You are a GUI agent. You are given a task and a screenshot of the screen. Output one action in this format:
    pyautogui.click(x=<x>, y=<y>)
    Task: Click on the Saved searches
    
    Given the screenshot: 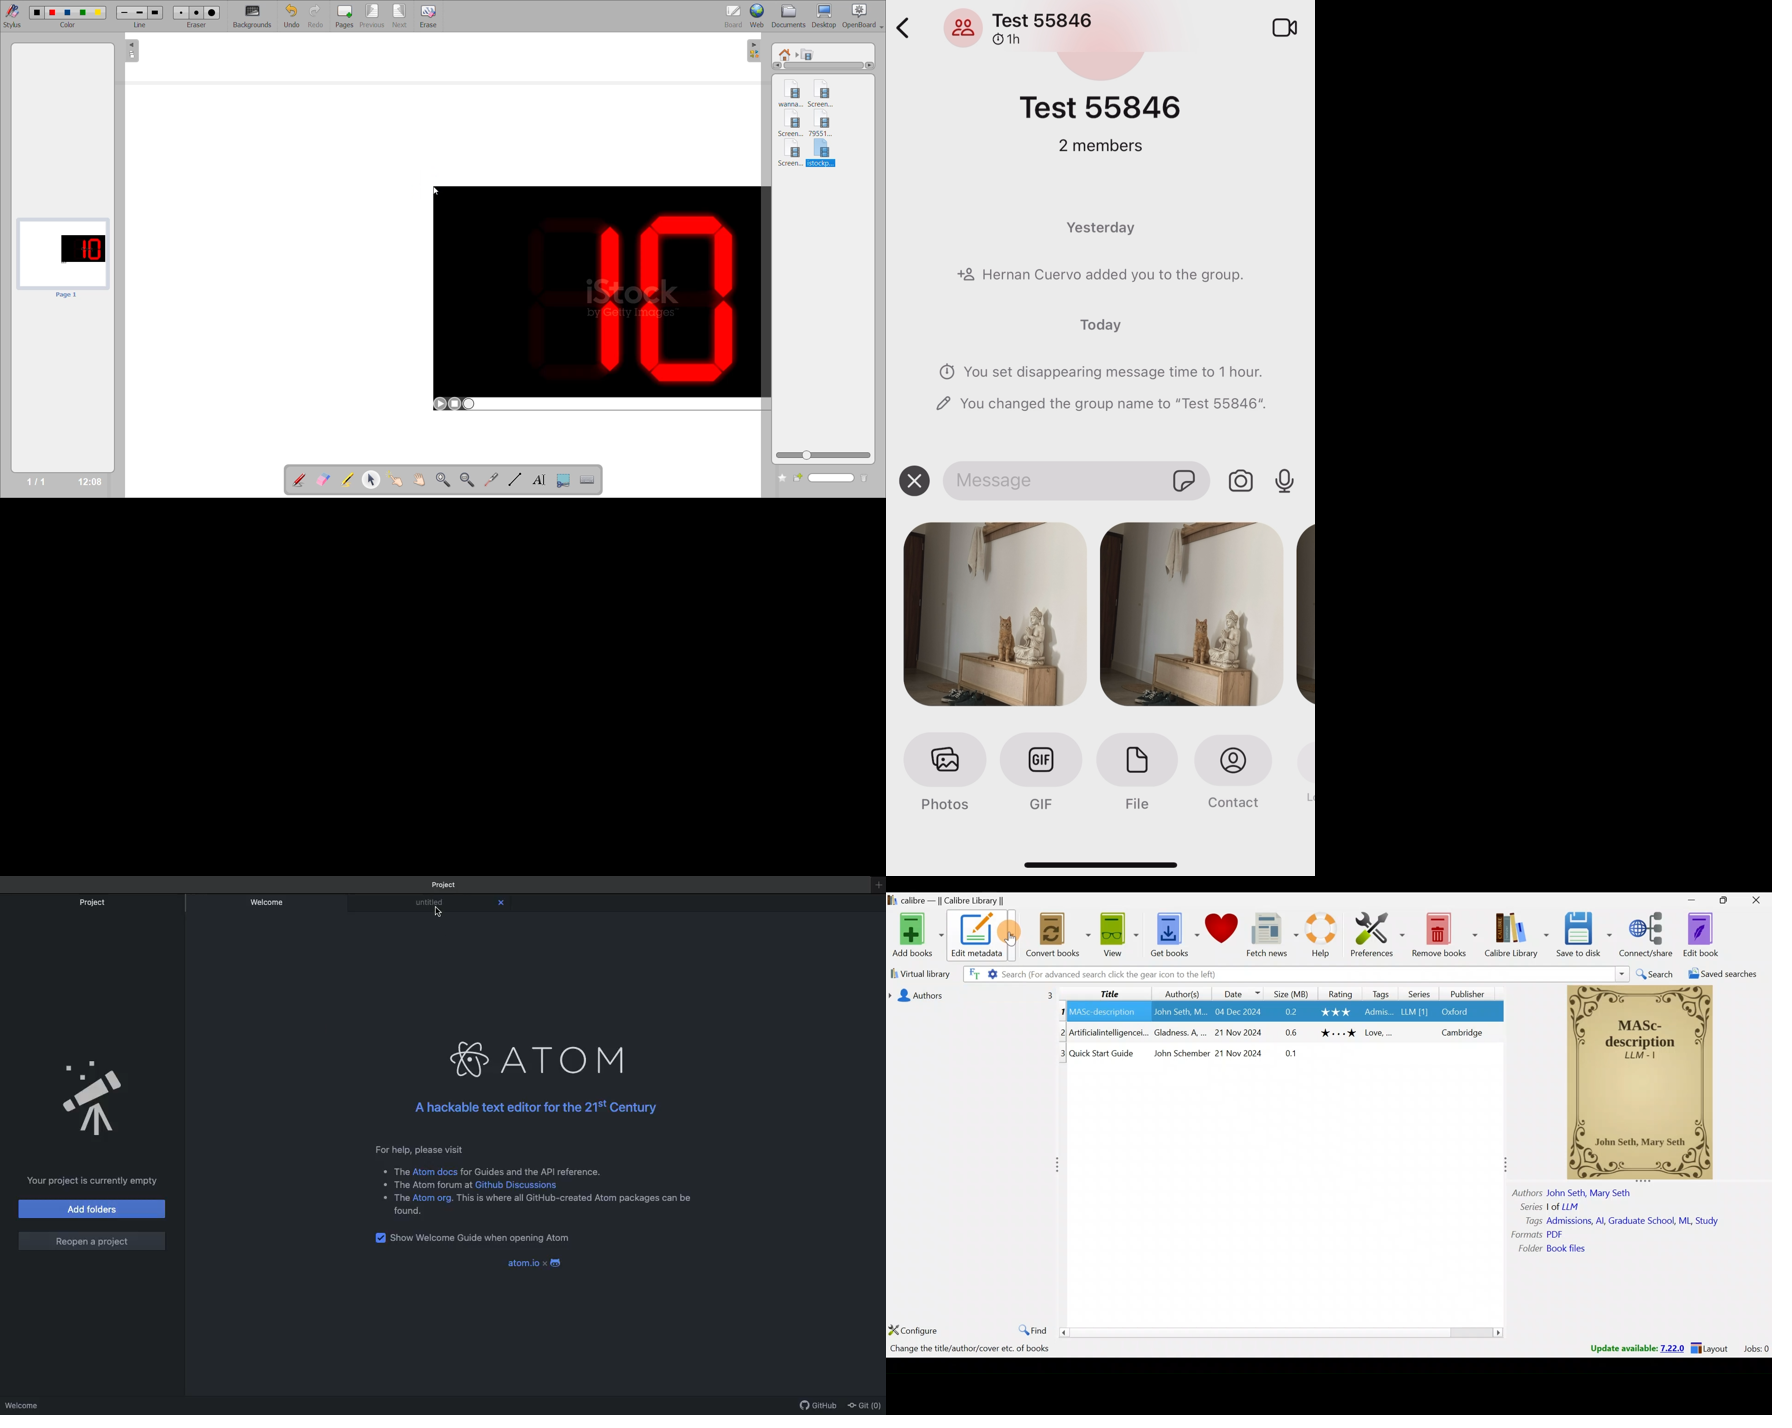 What is the action you would take?
    pyautogui.click(x=1718, y=972)
    